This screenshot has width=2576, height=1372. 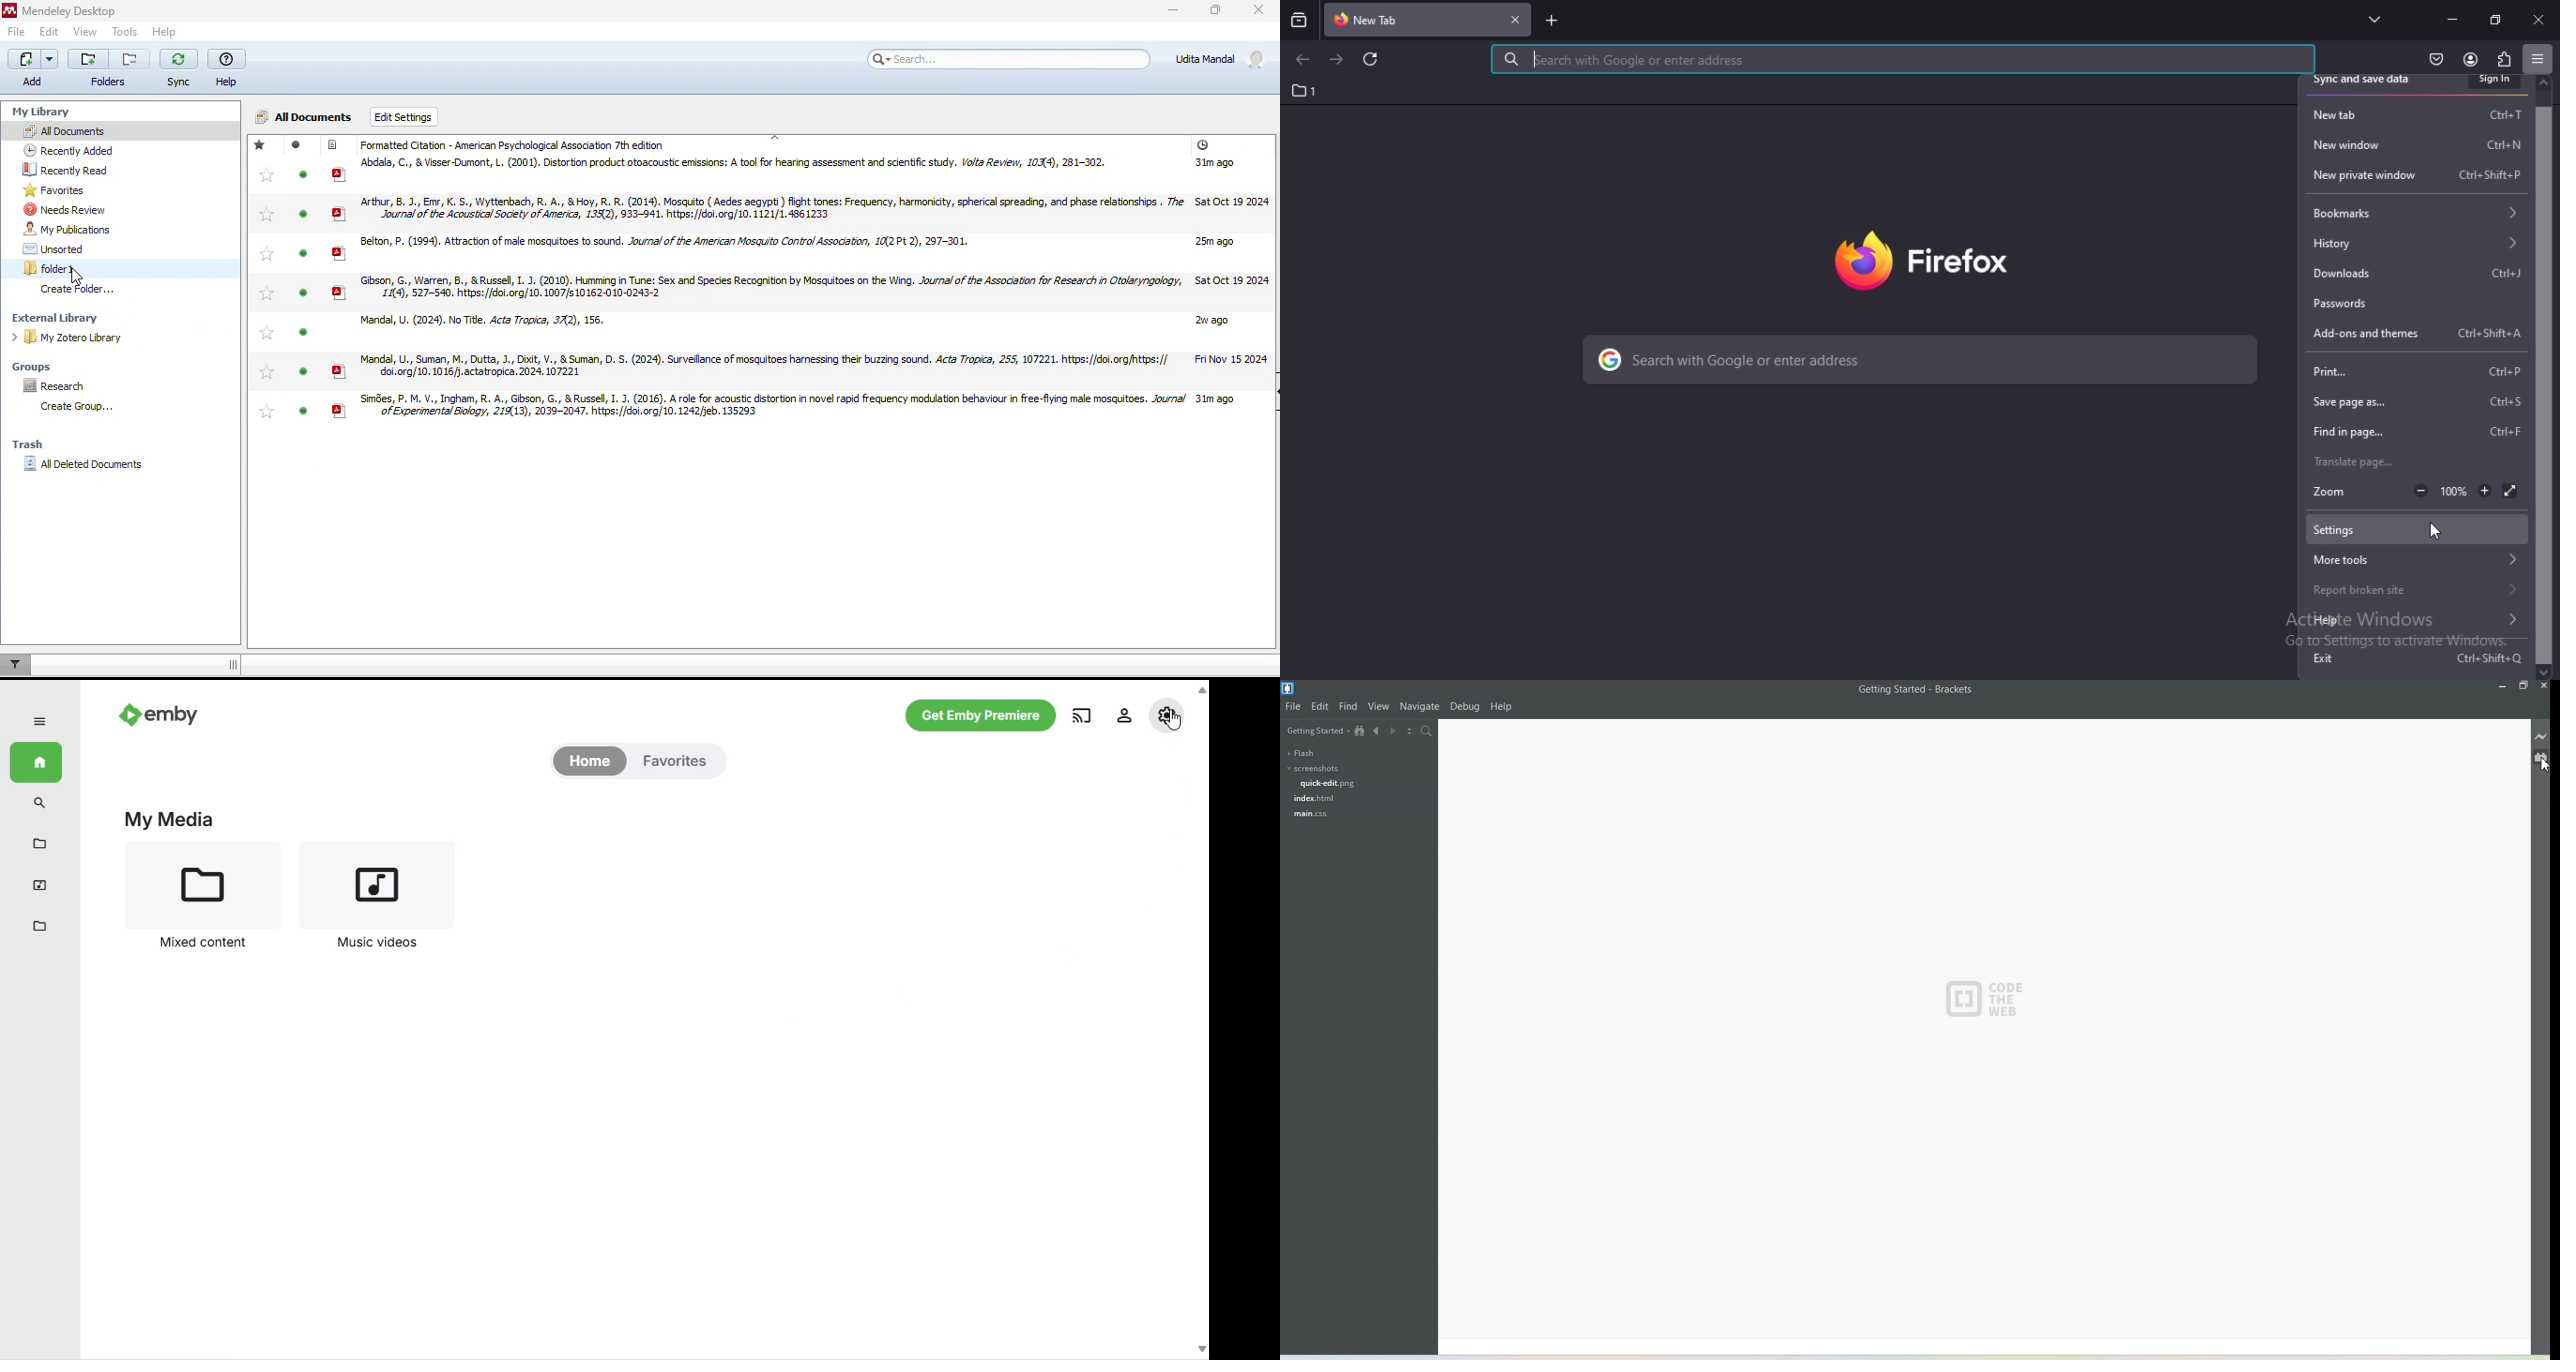 What do you see at coordinates (2468, 59) in the screenshot?
I see `account` at bounding box center [2468, 59].